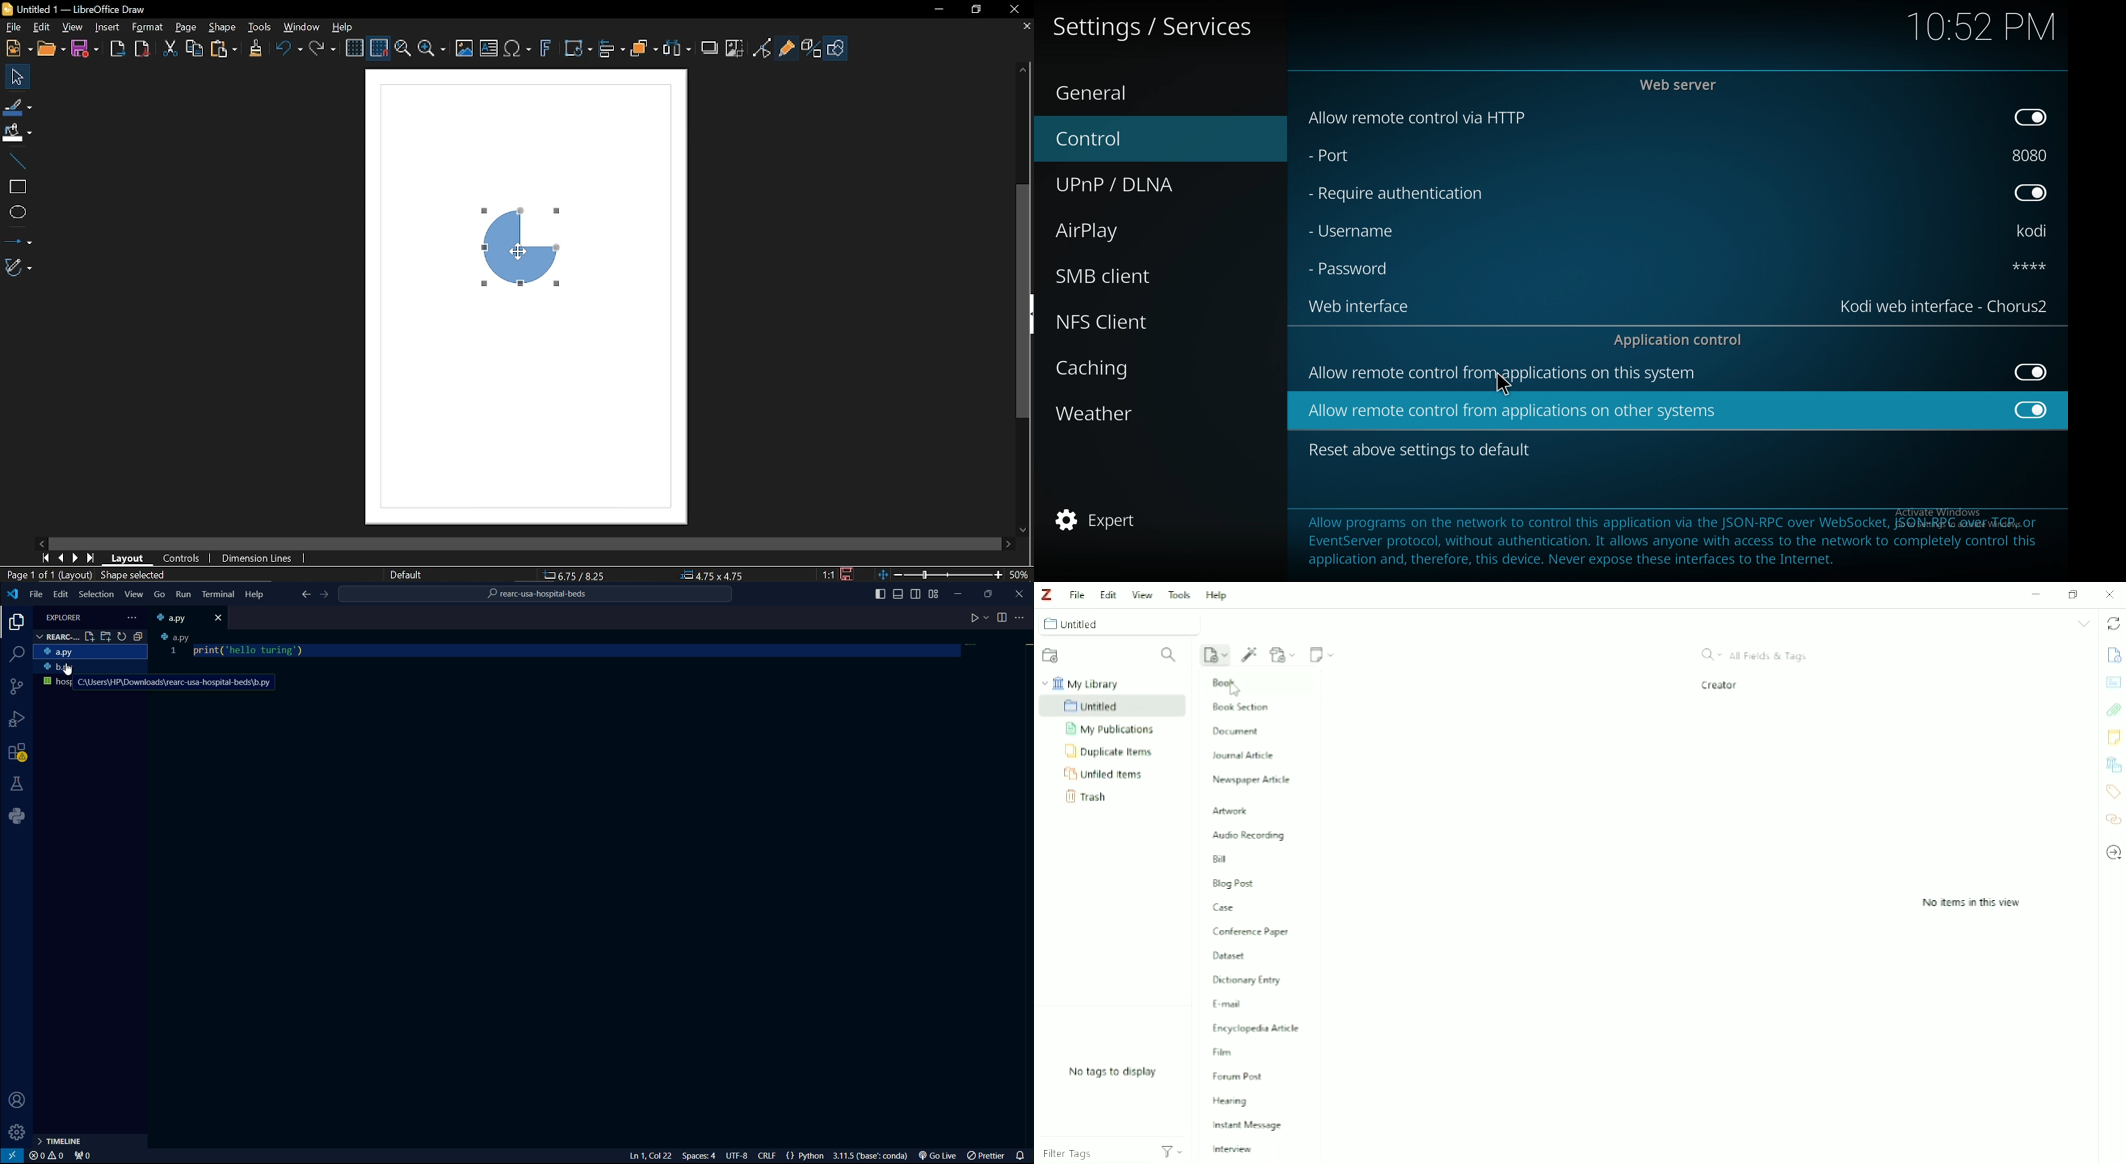 The width and height of the screenshot is (2128, 1176). What do you see at coordinates (1236, 689) in the screenshot?
I see `cursor on Book` at bounding box center [1236, 689].